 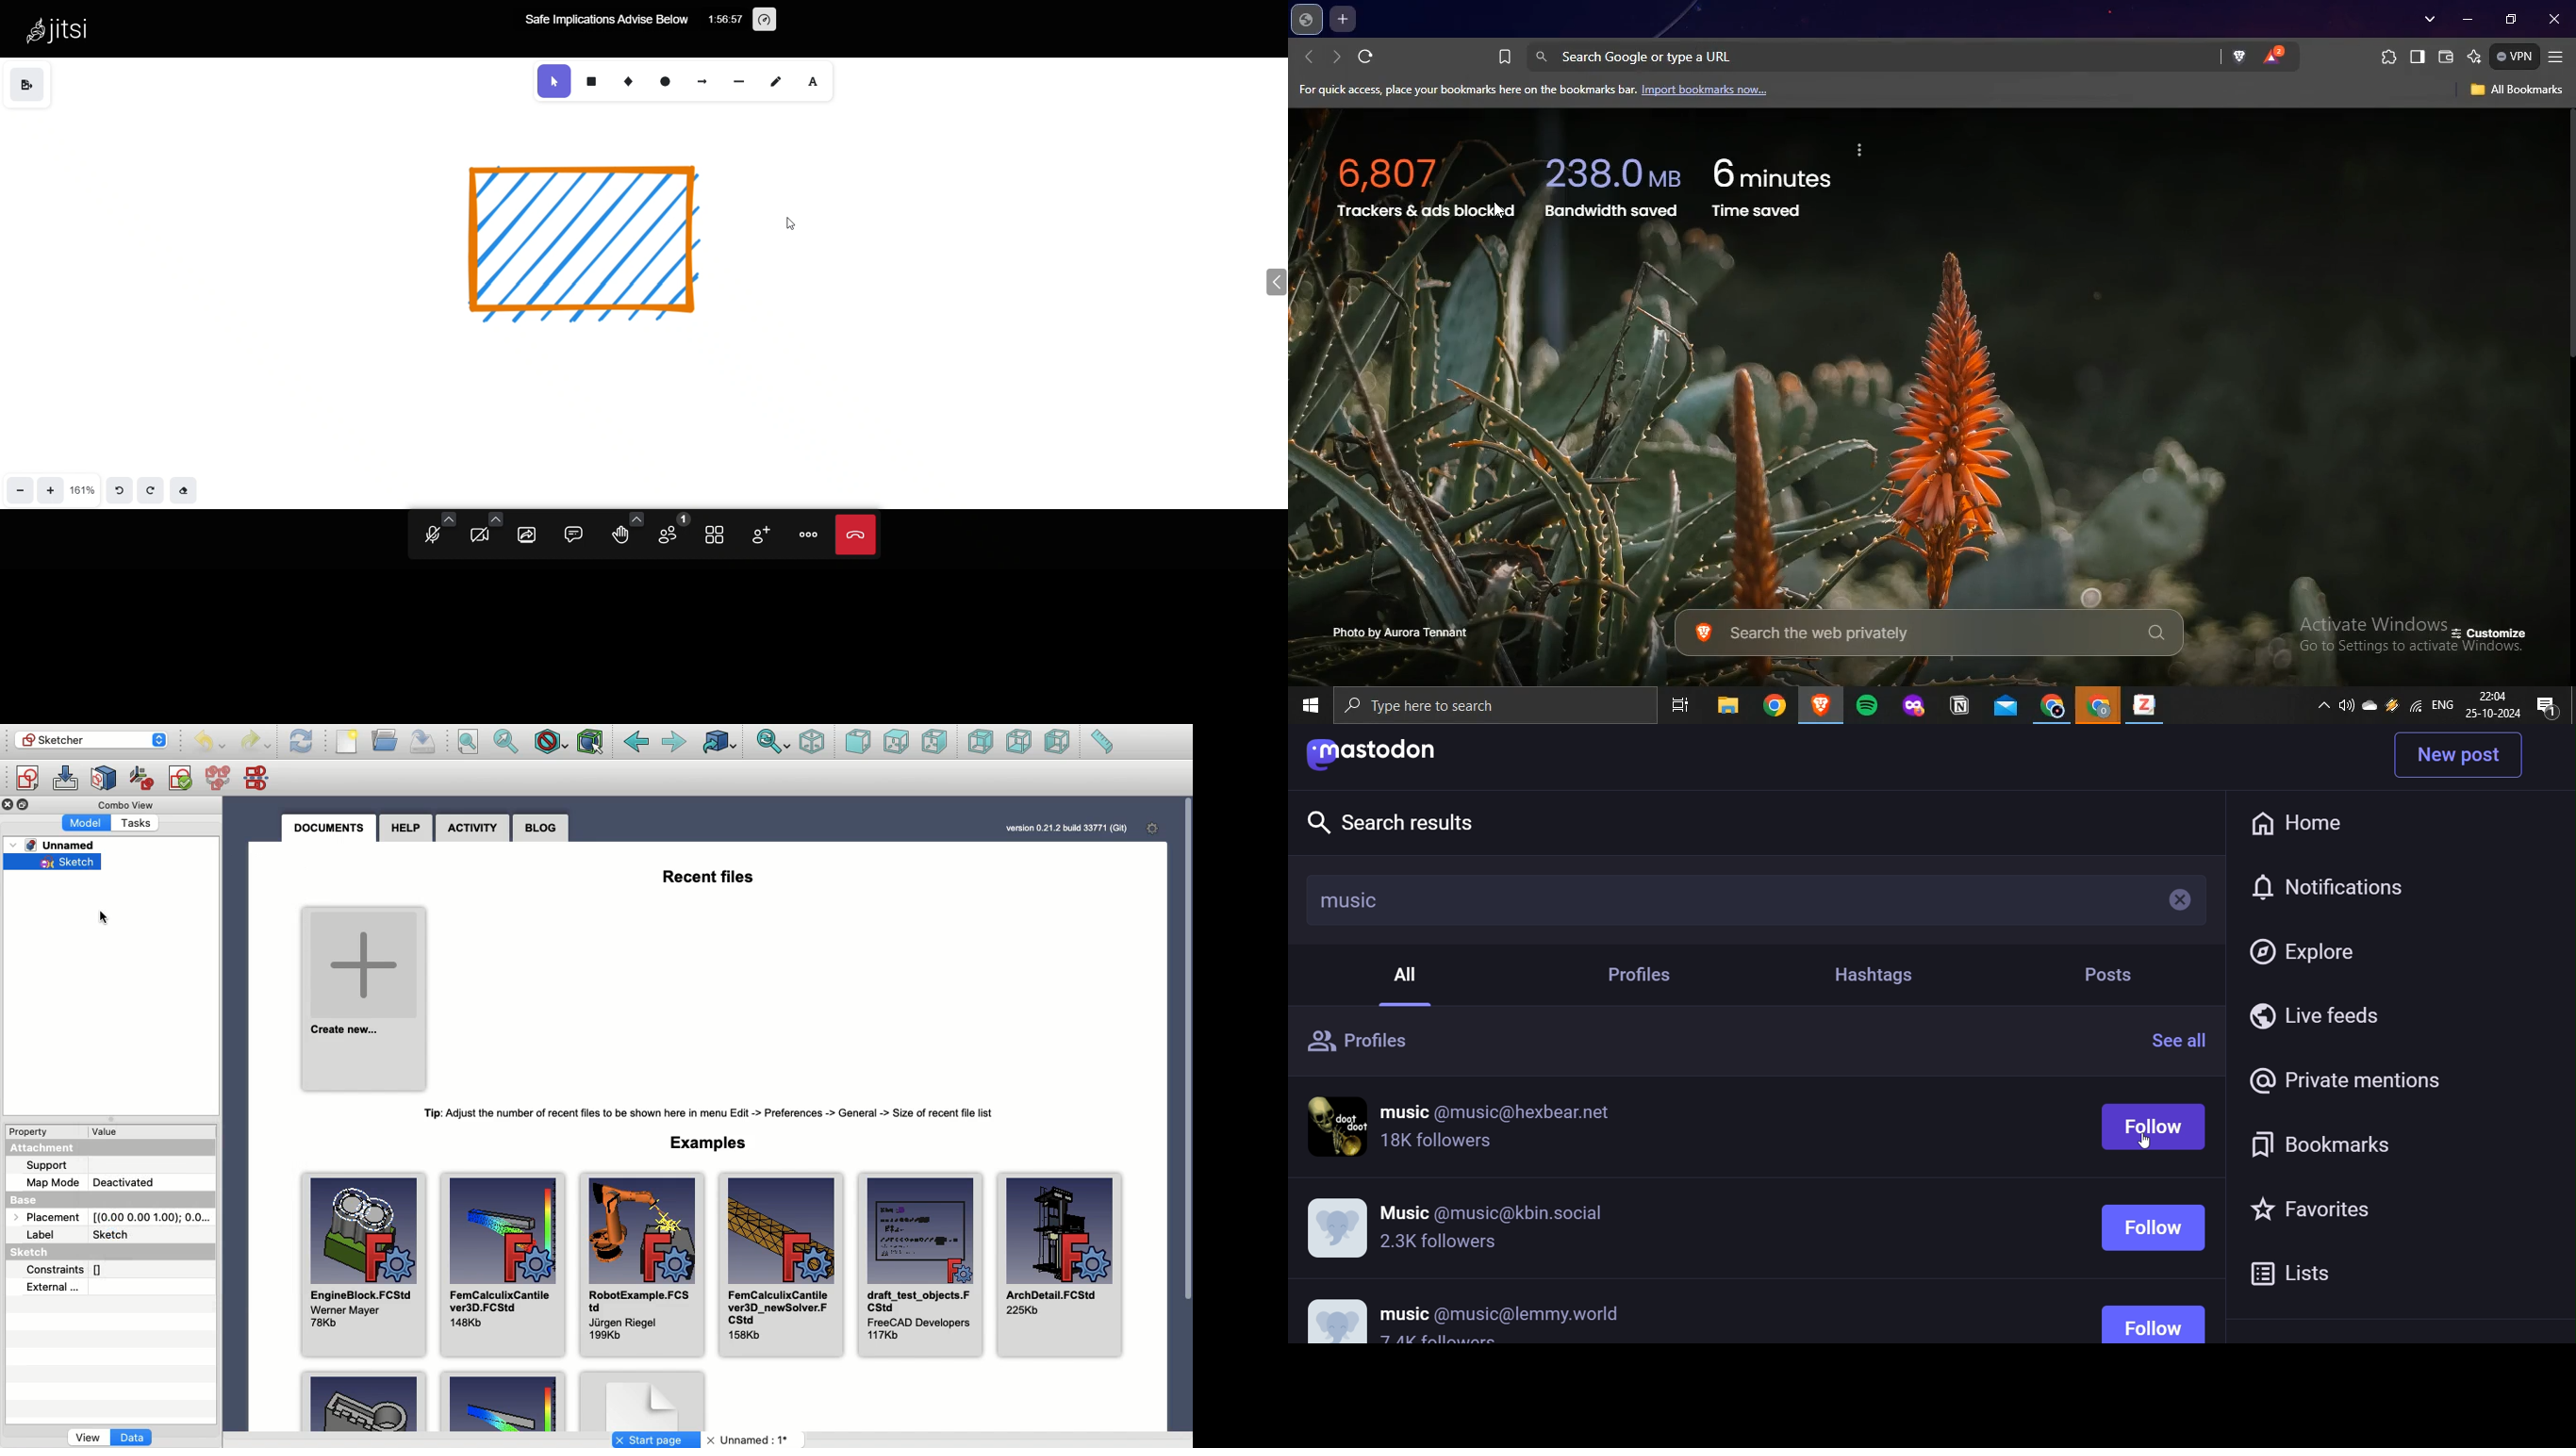 What do you see at coordinates (80, 739) in the screenshot?
I see `Sketcher` at bounding box center [80, 739].